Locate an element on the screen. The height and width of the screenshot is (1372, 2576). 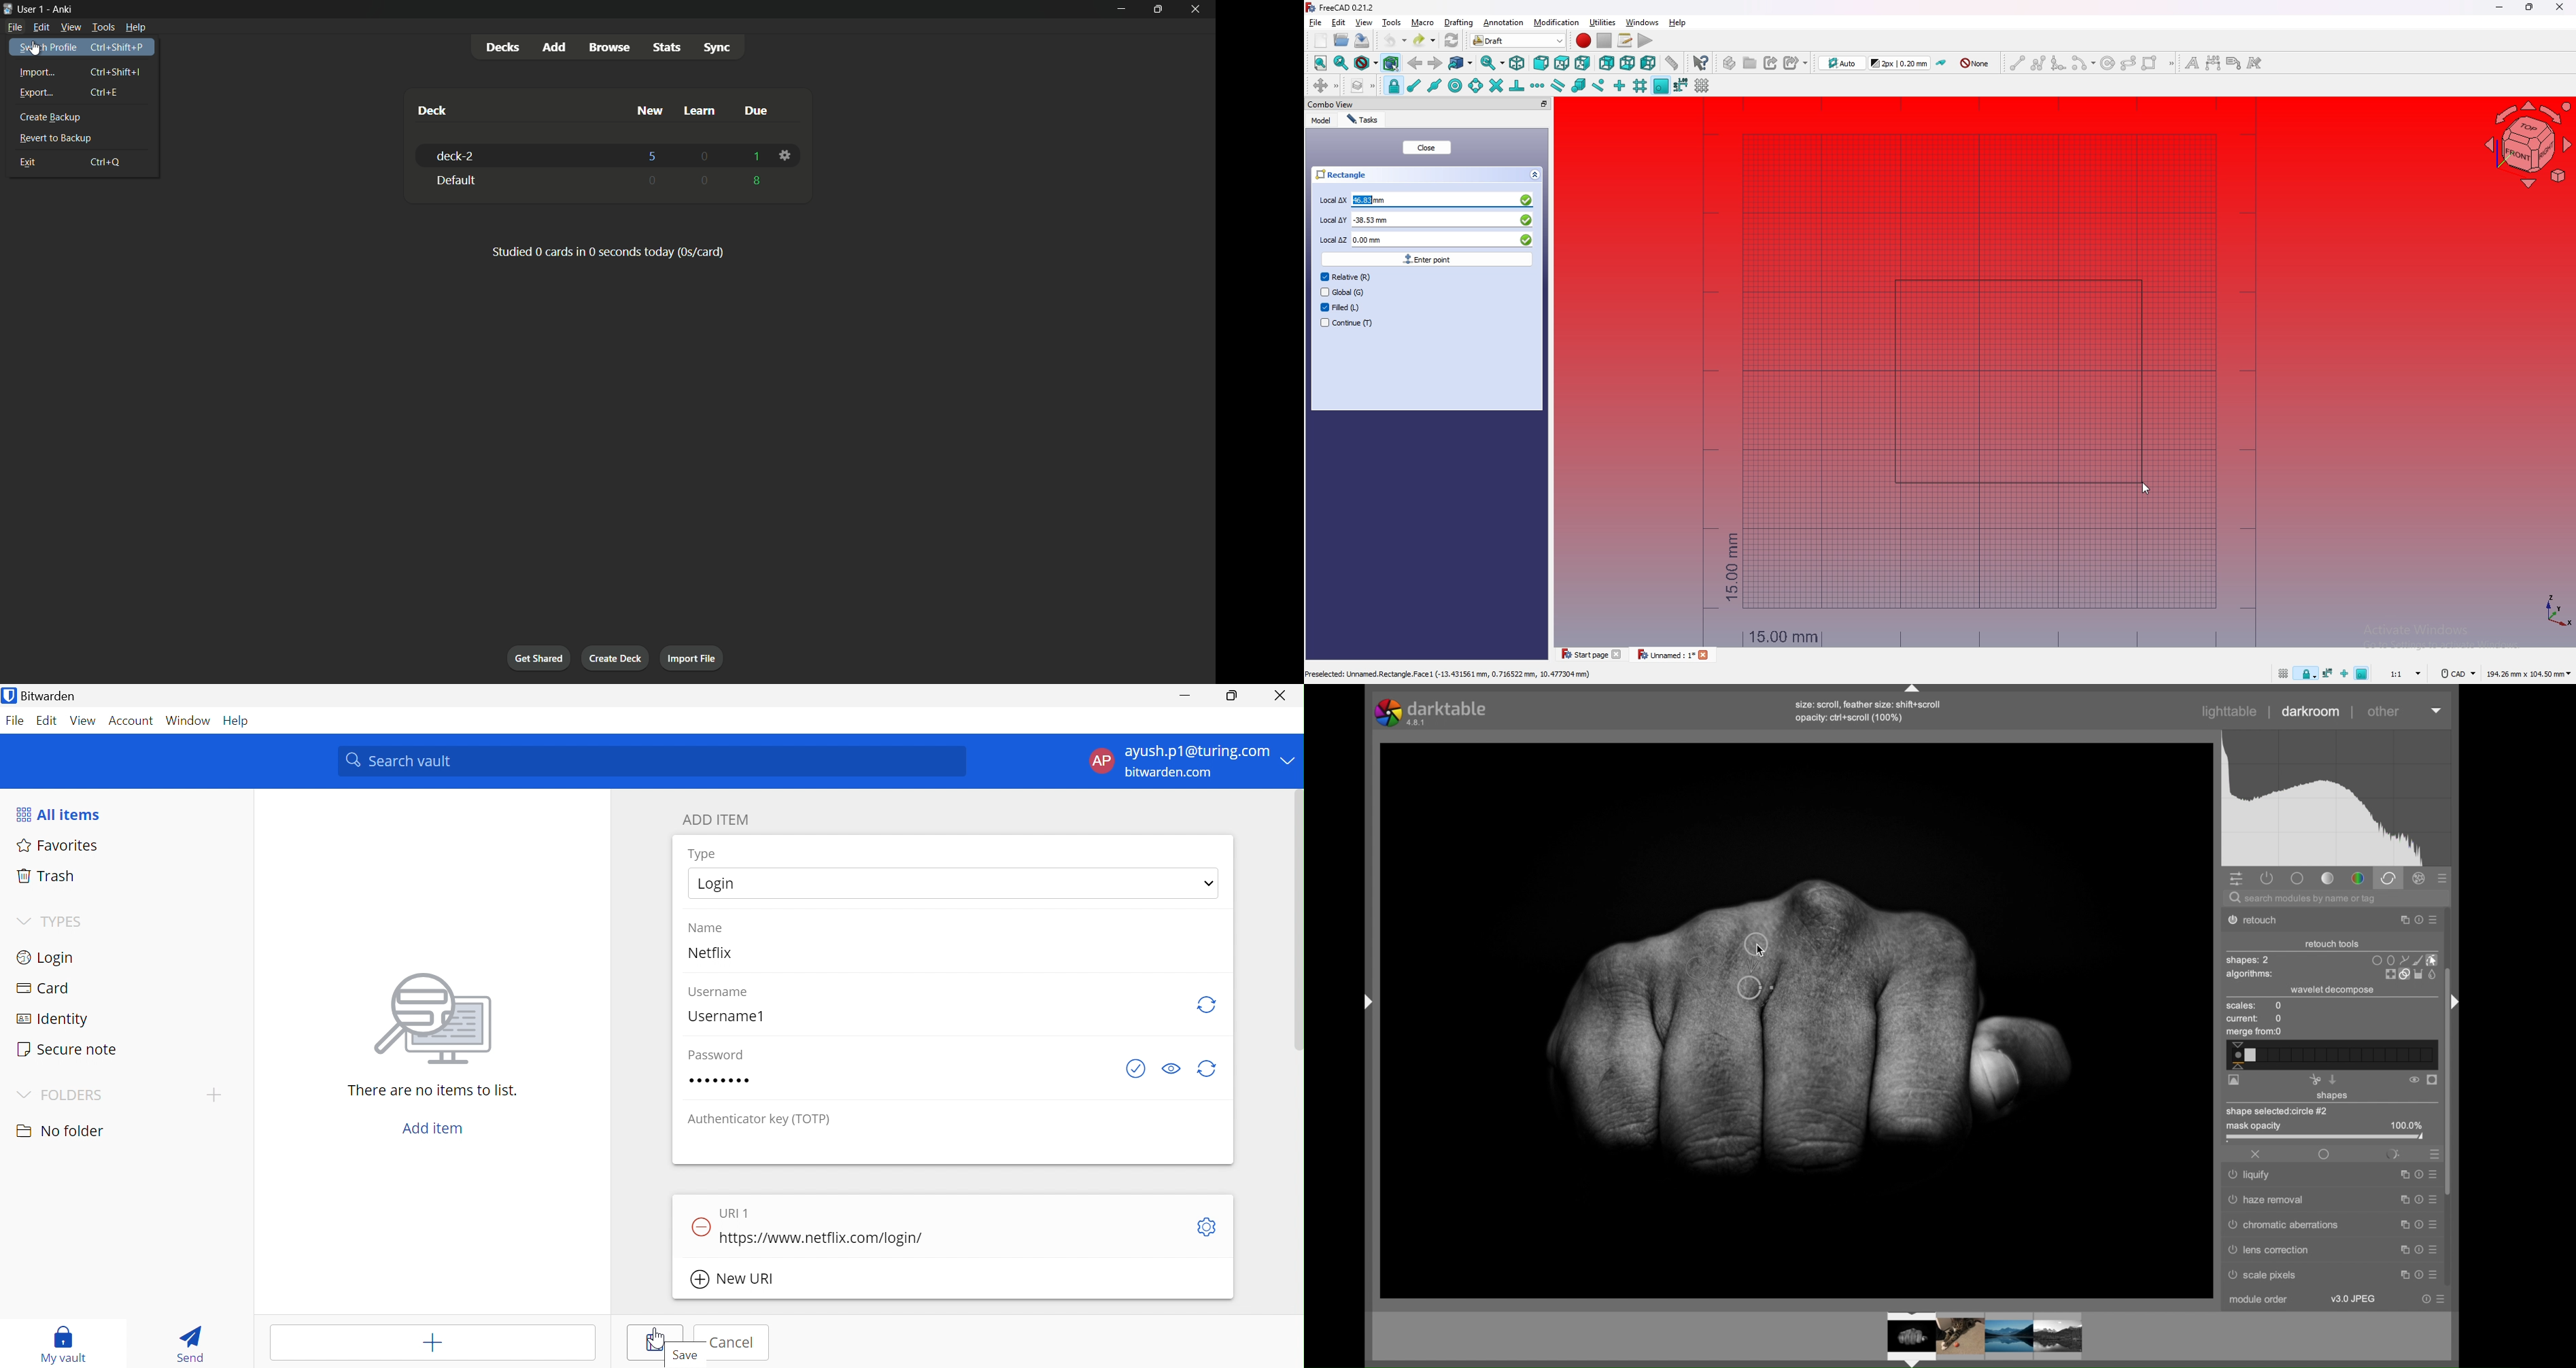
snap center is located at coordinates (1454, 86).